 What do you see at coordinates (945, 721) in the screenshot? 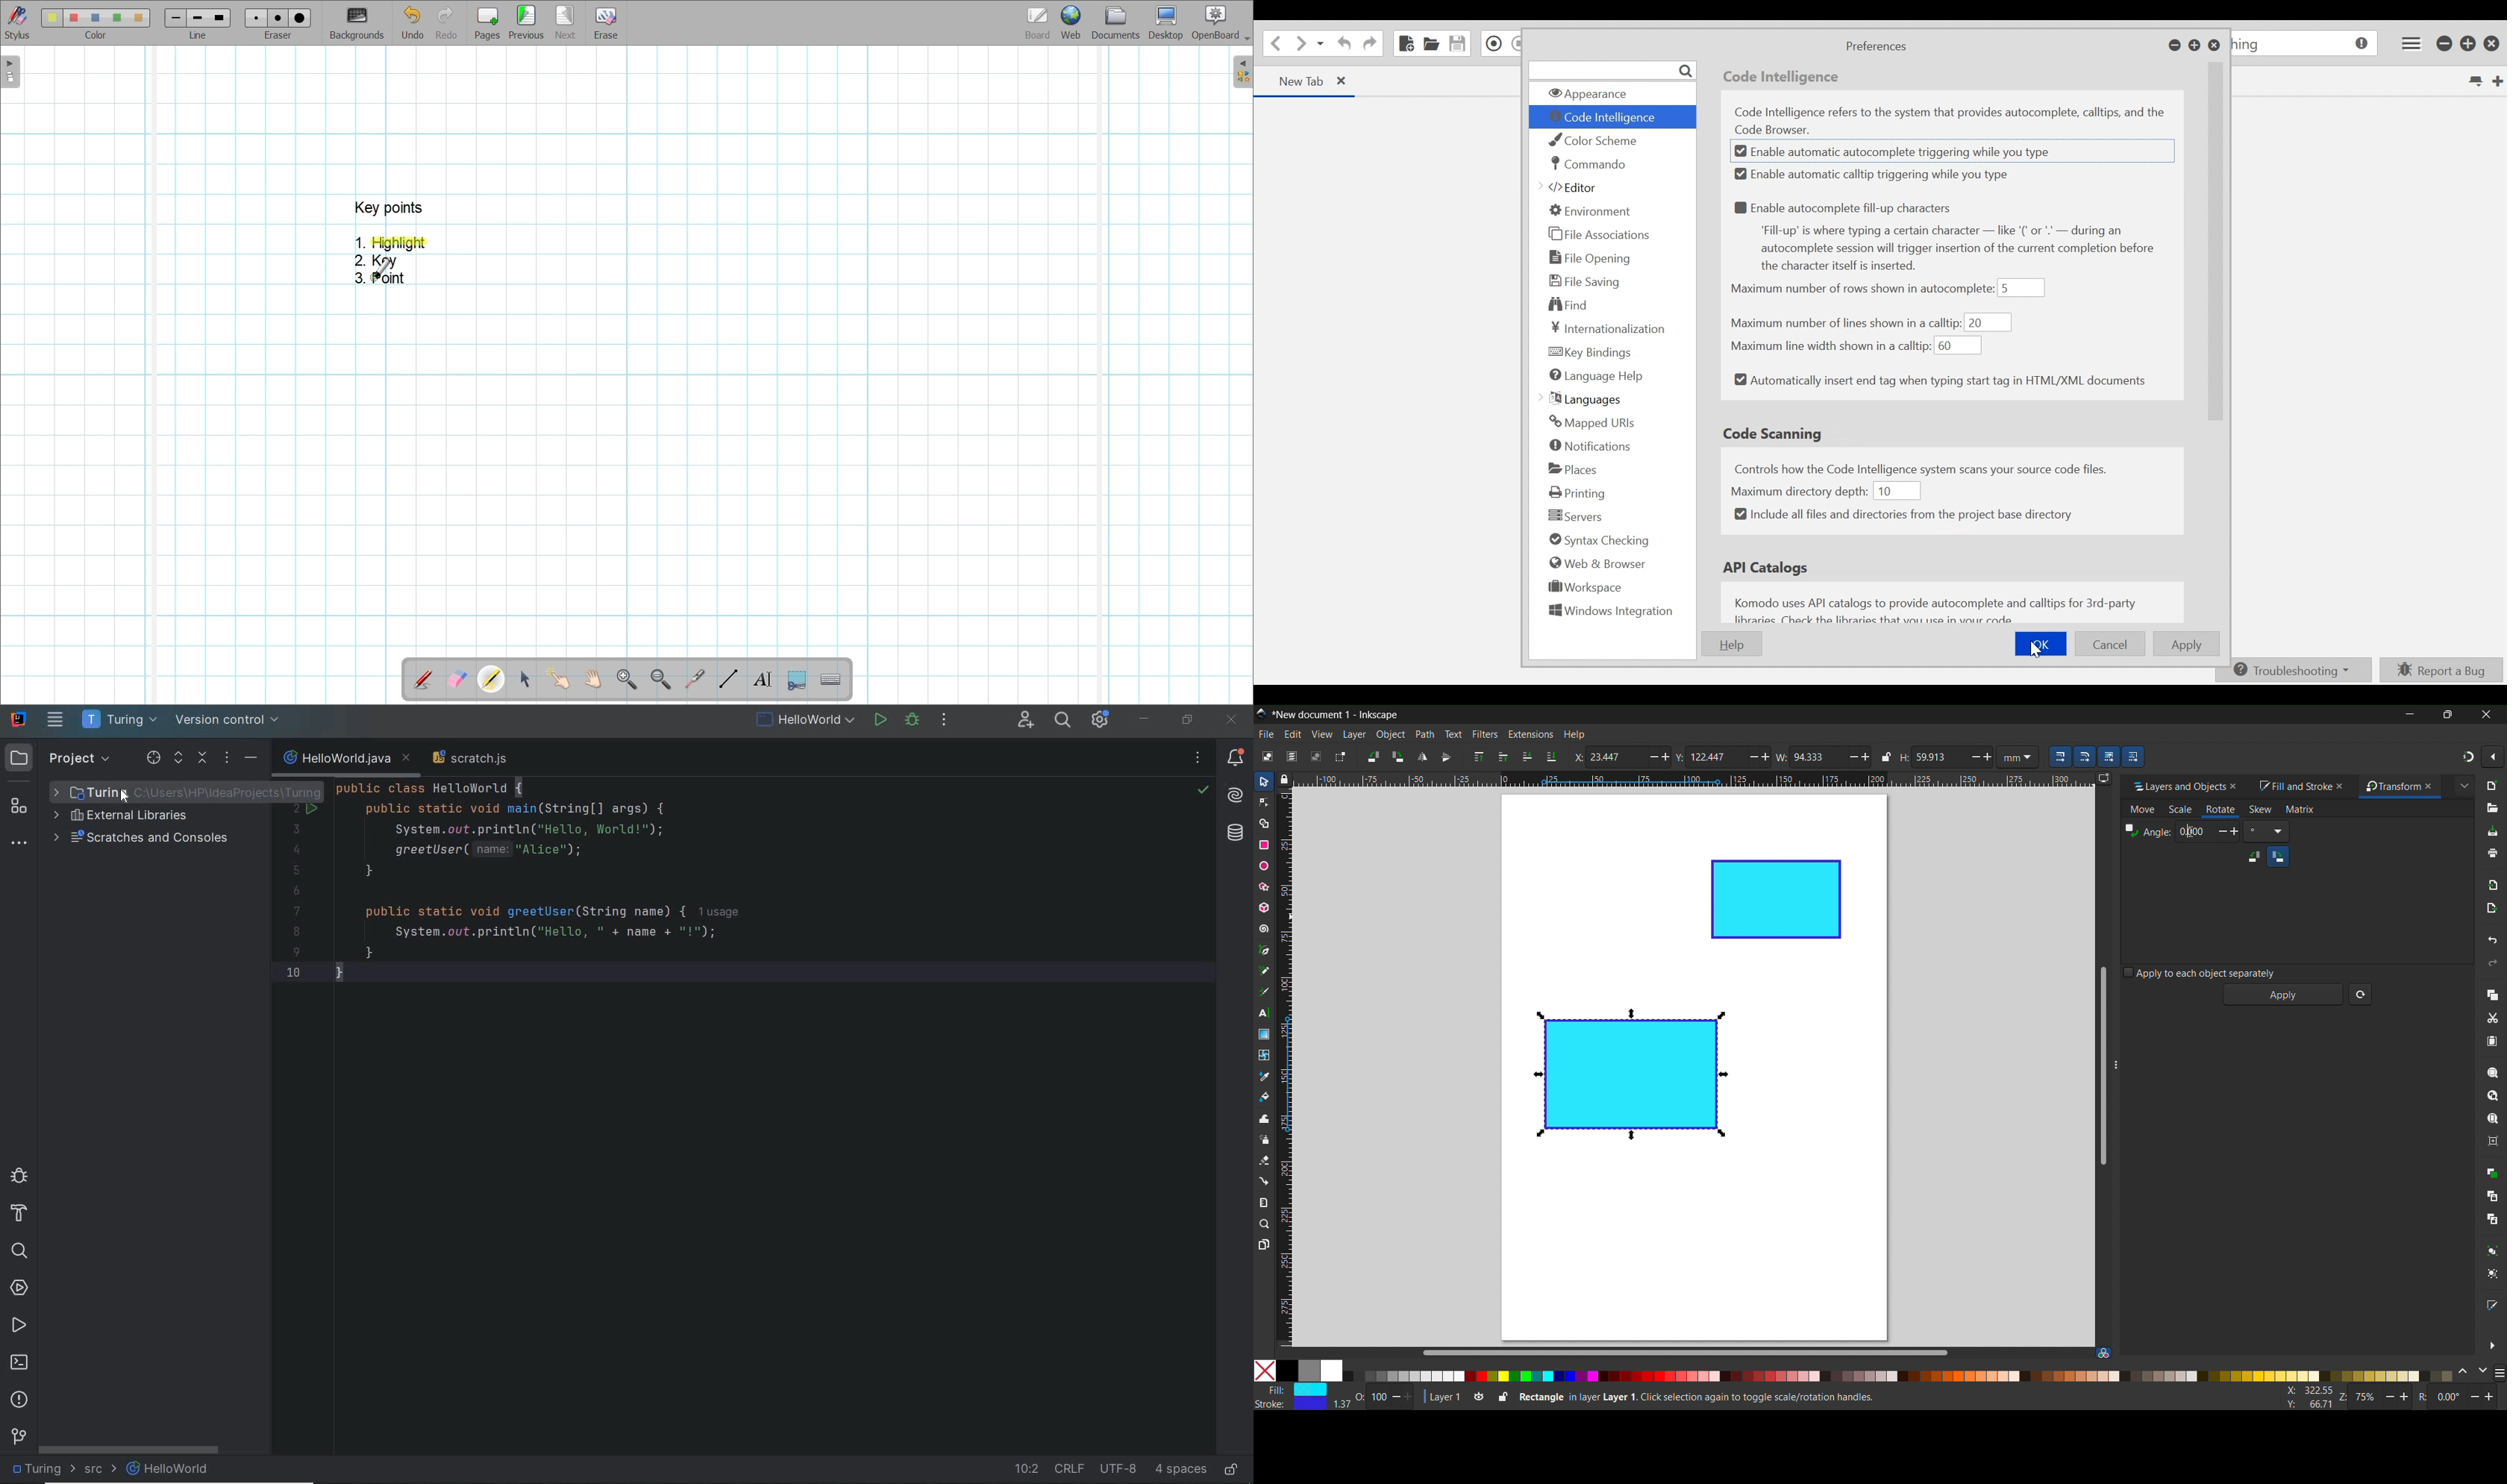
I see `more actions` at bounding box center [945, 721].